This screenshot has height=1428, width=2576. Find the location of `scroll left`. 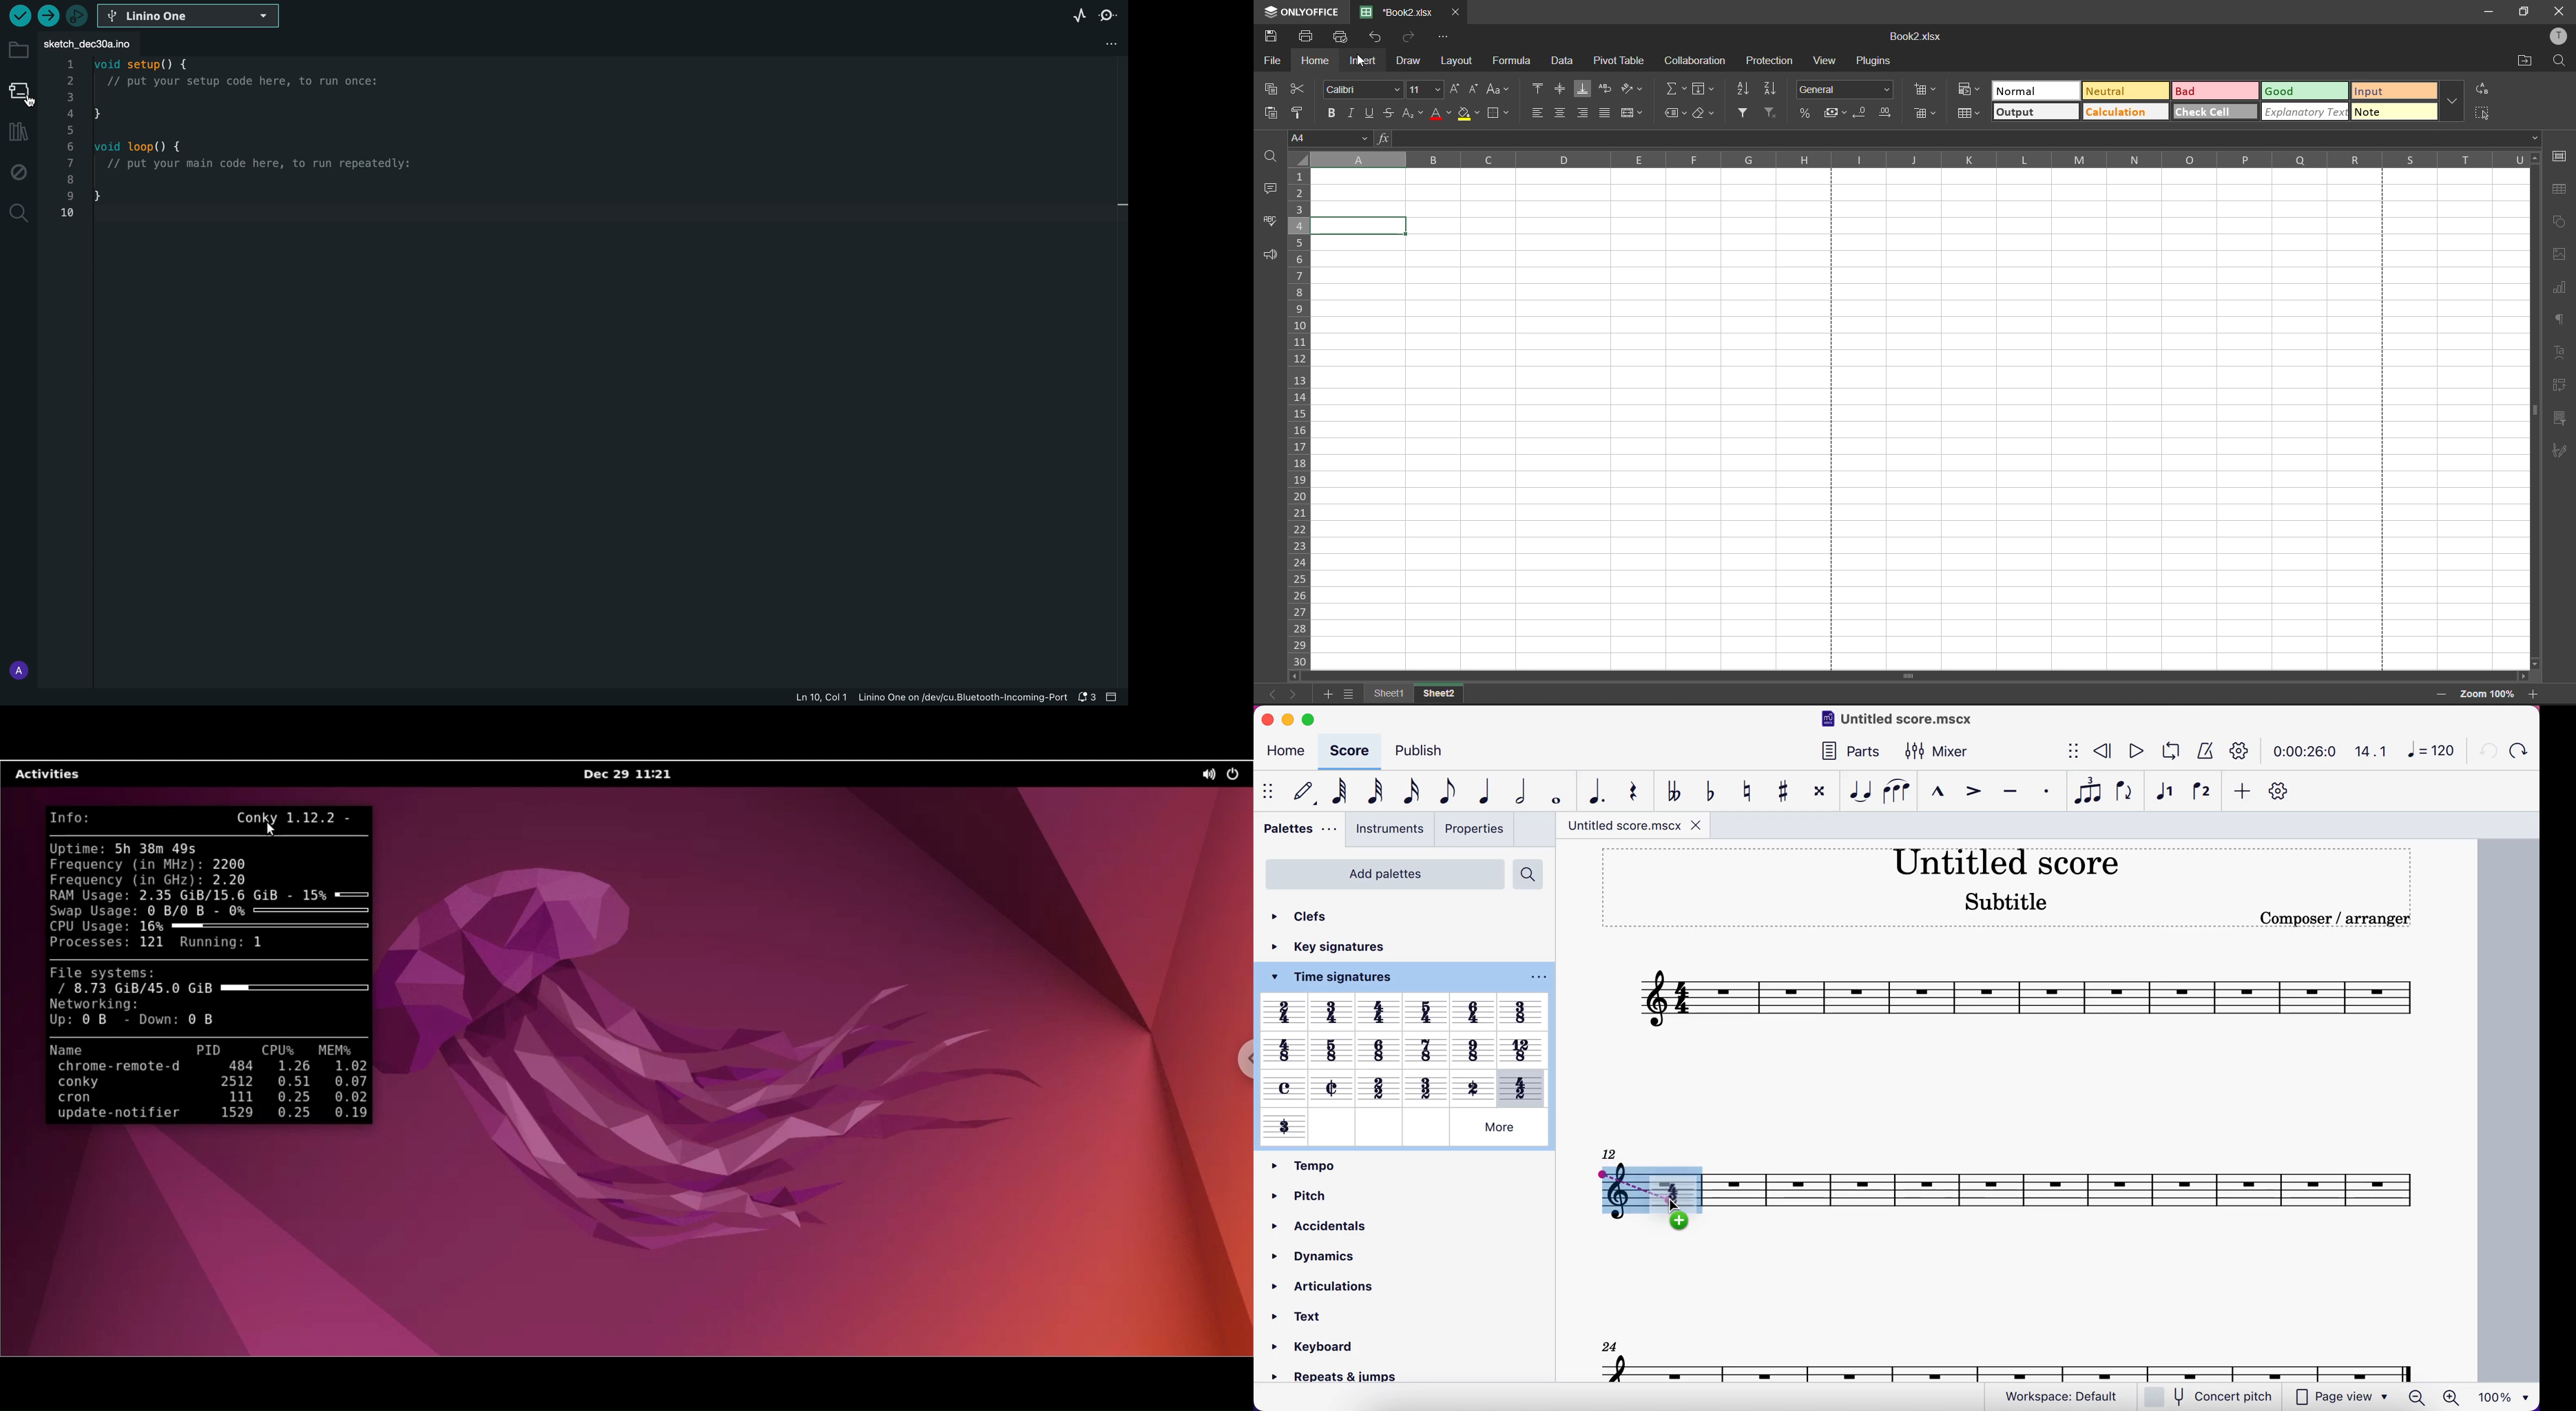

scroll left is located at coordinates (1294, 677).